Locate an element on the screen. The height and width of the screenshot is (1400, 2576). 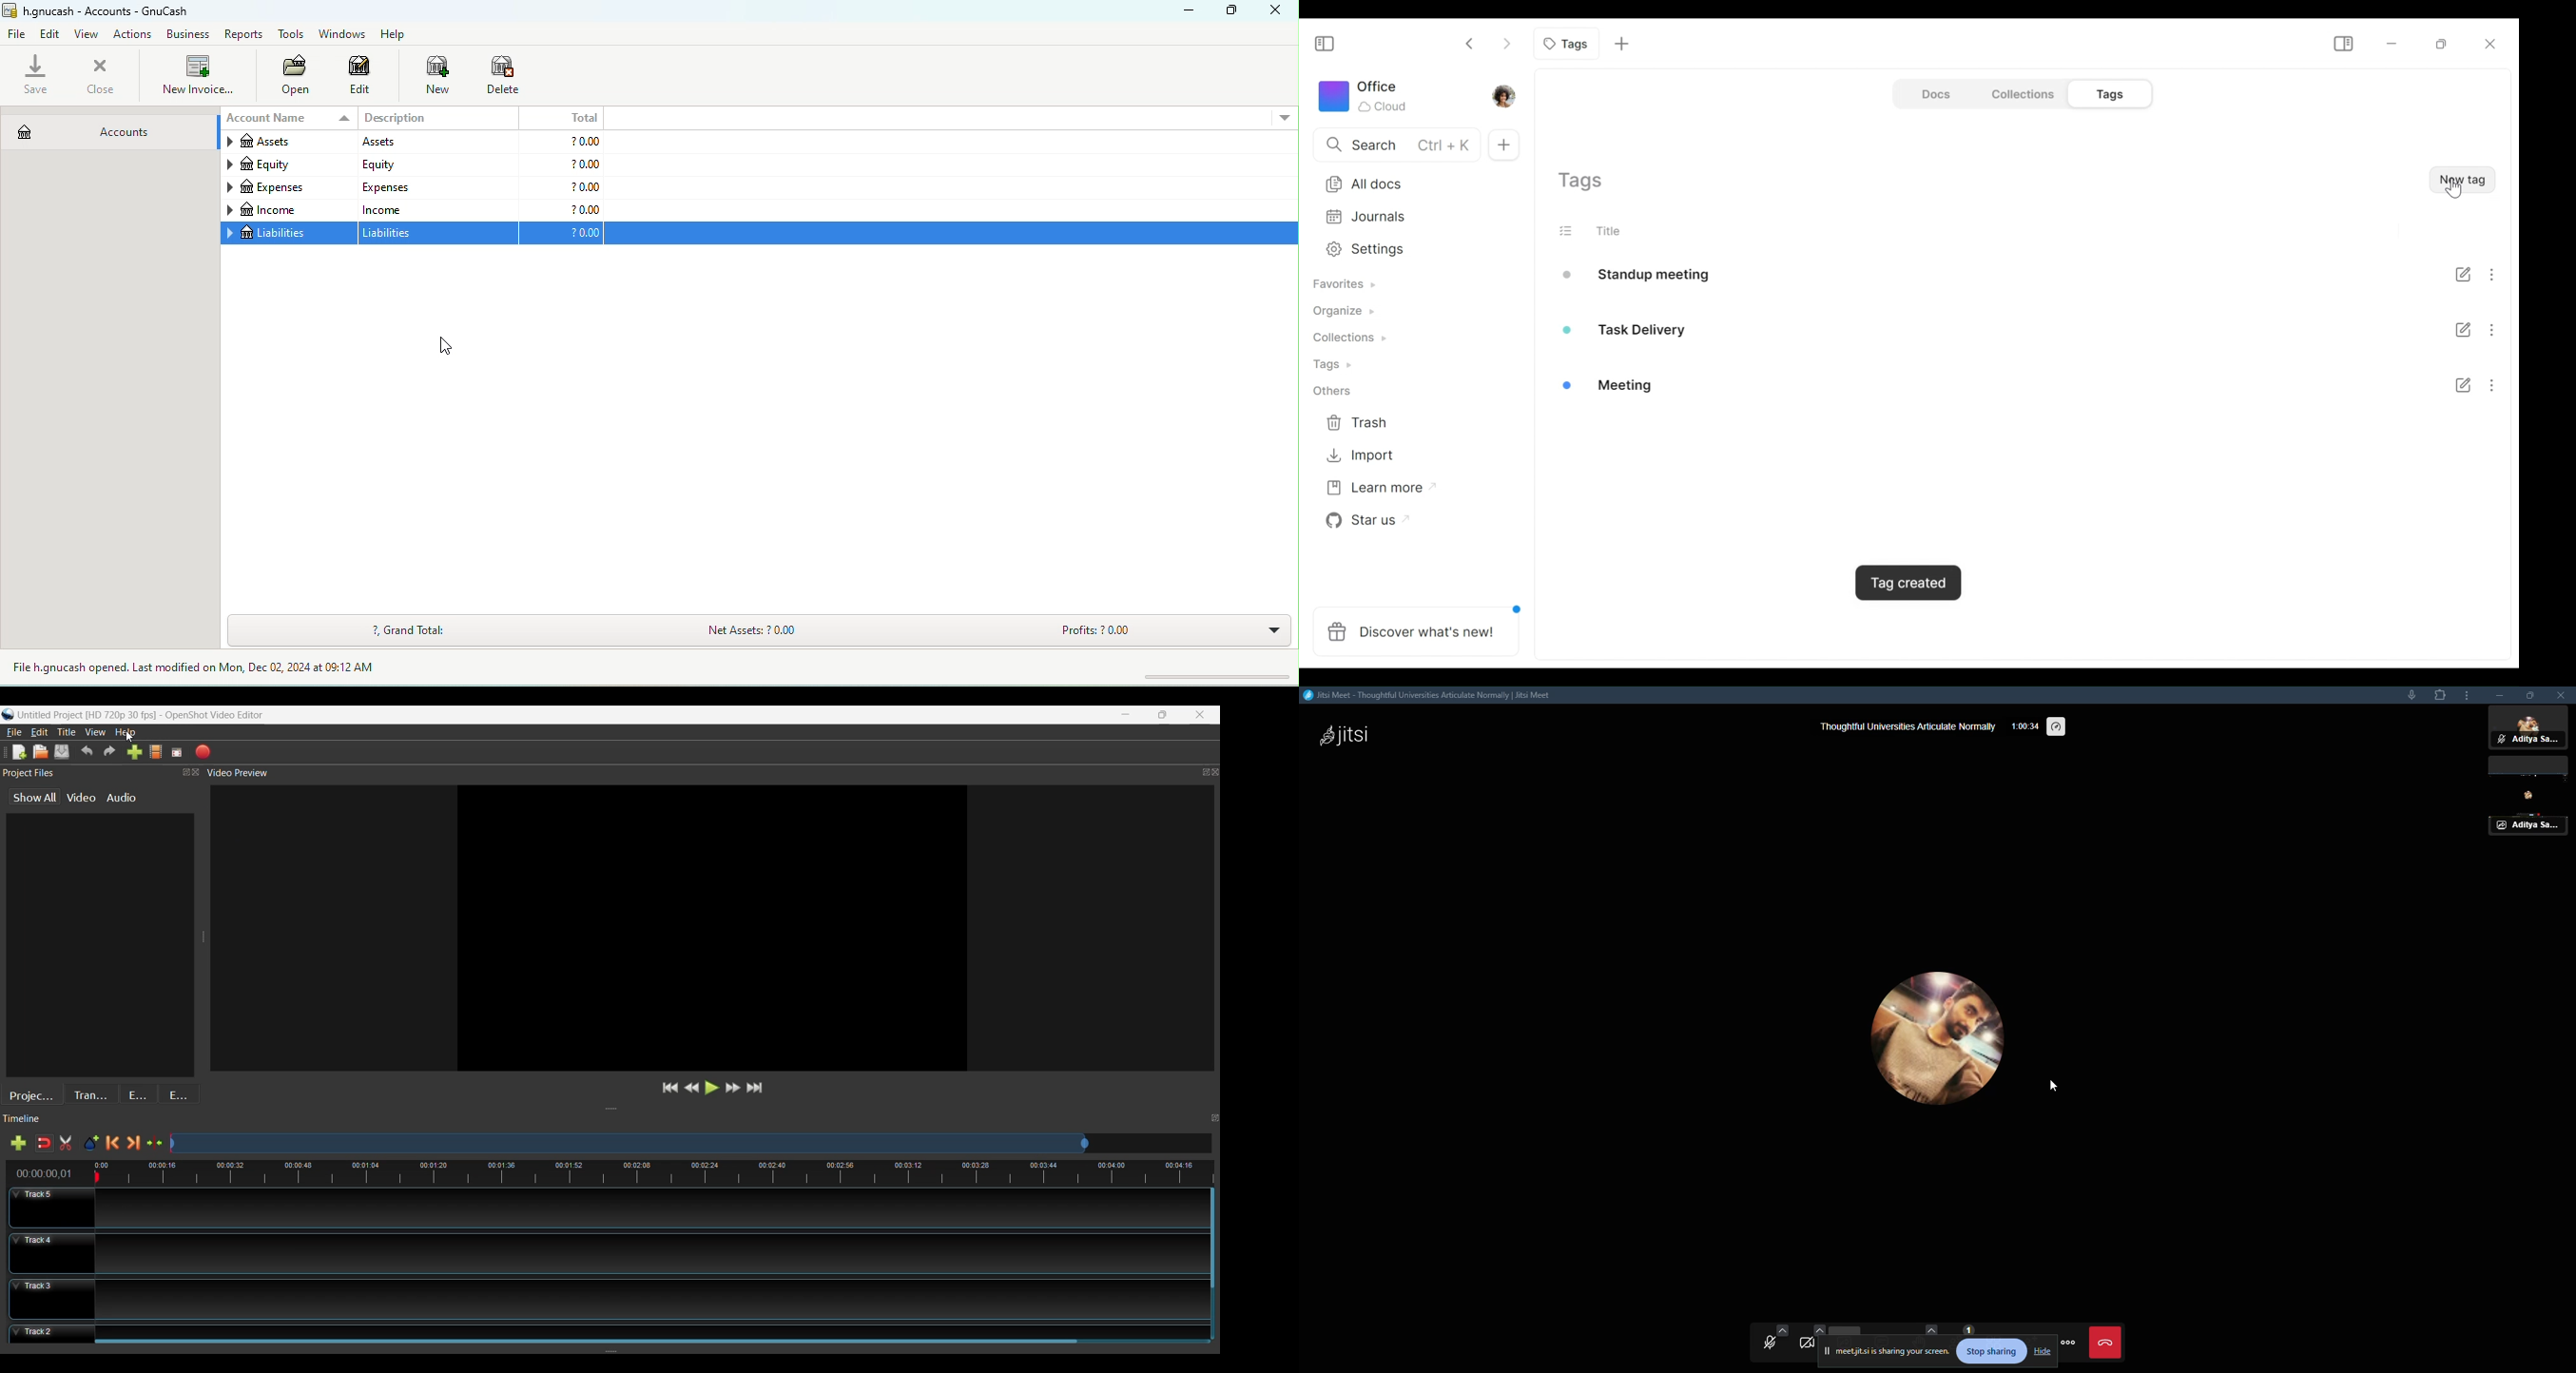
view is located at coordinates (89, 34).